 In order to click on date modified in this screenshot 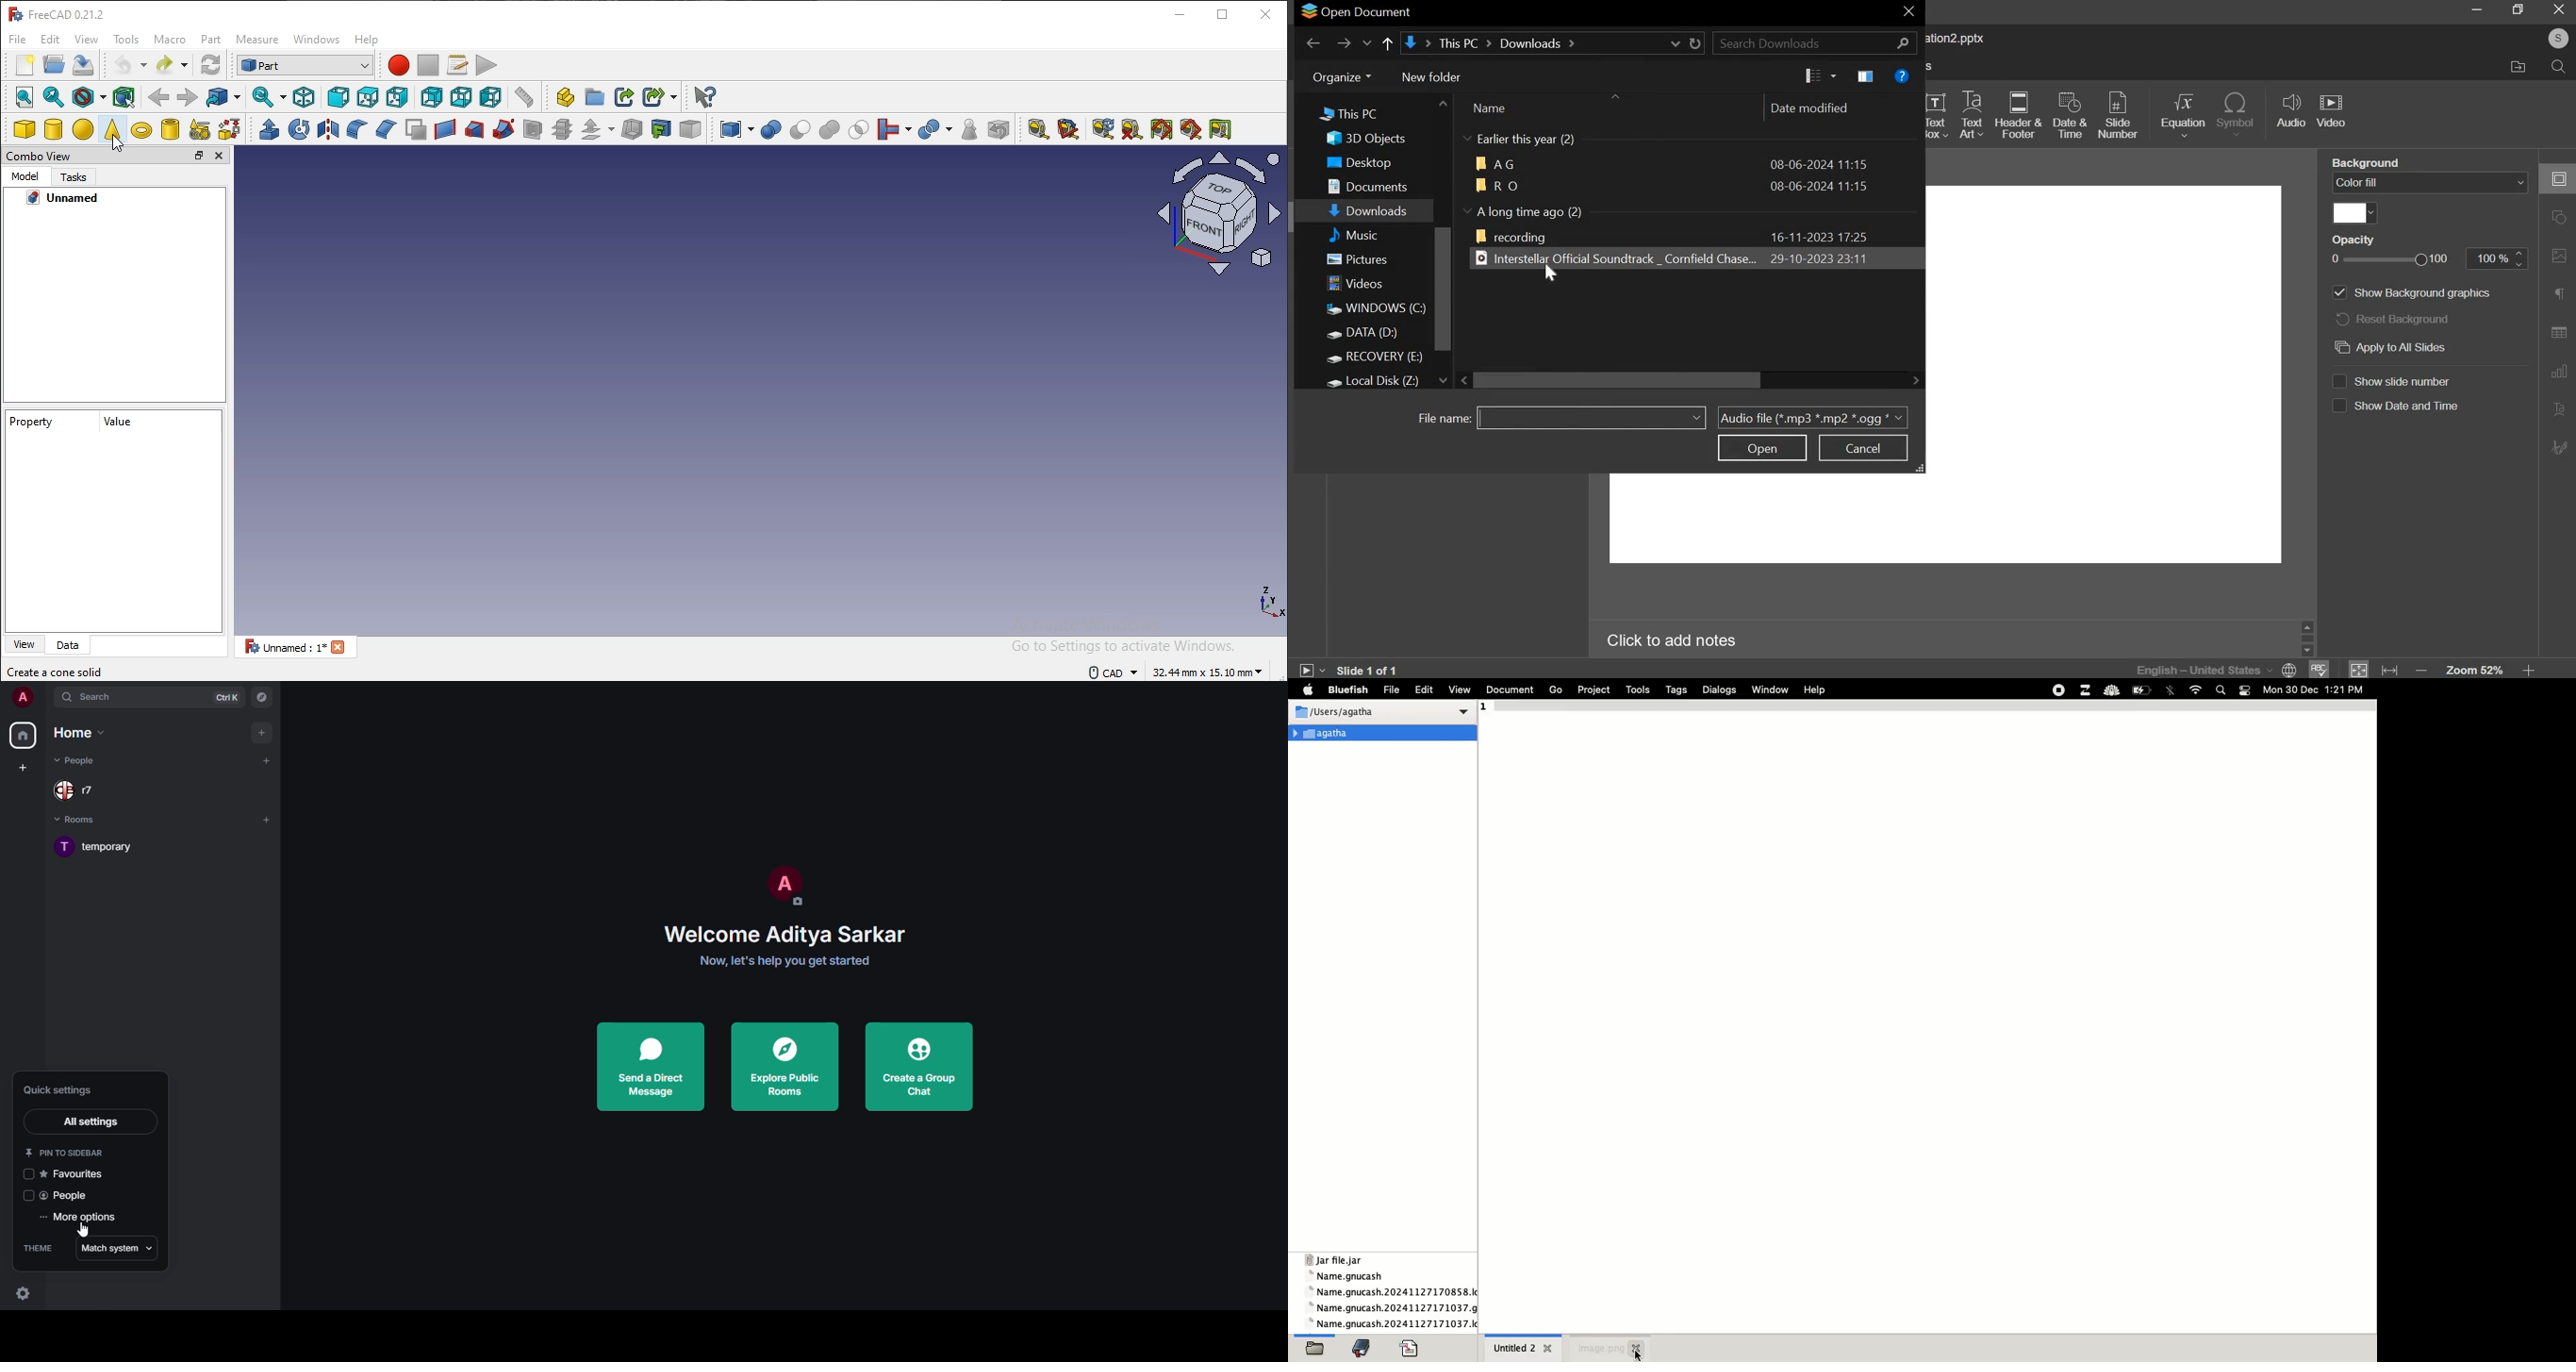, I will do `click(1816, 108)`.